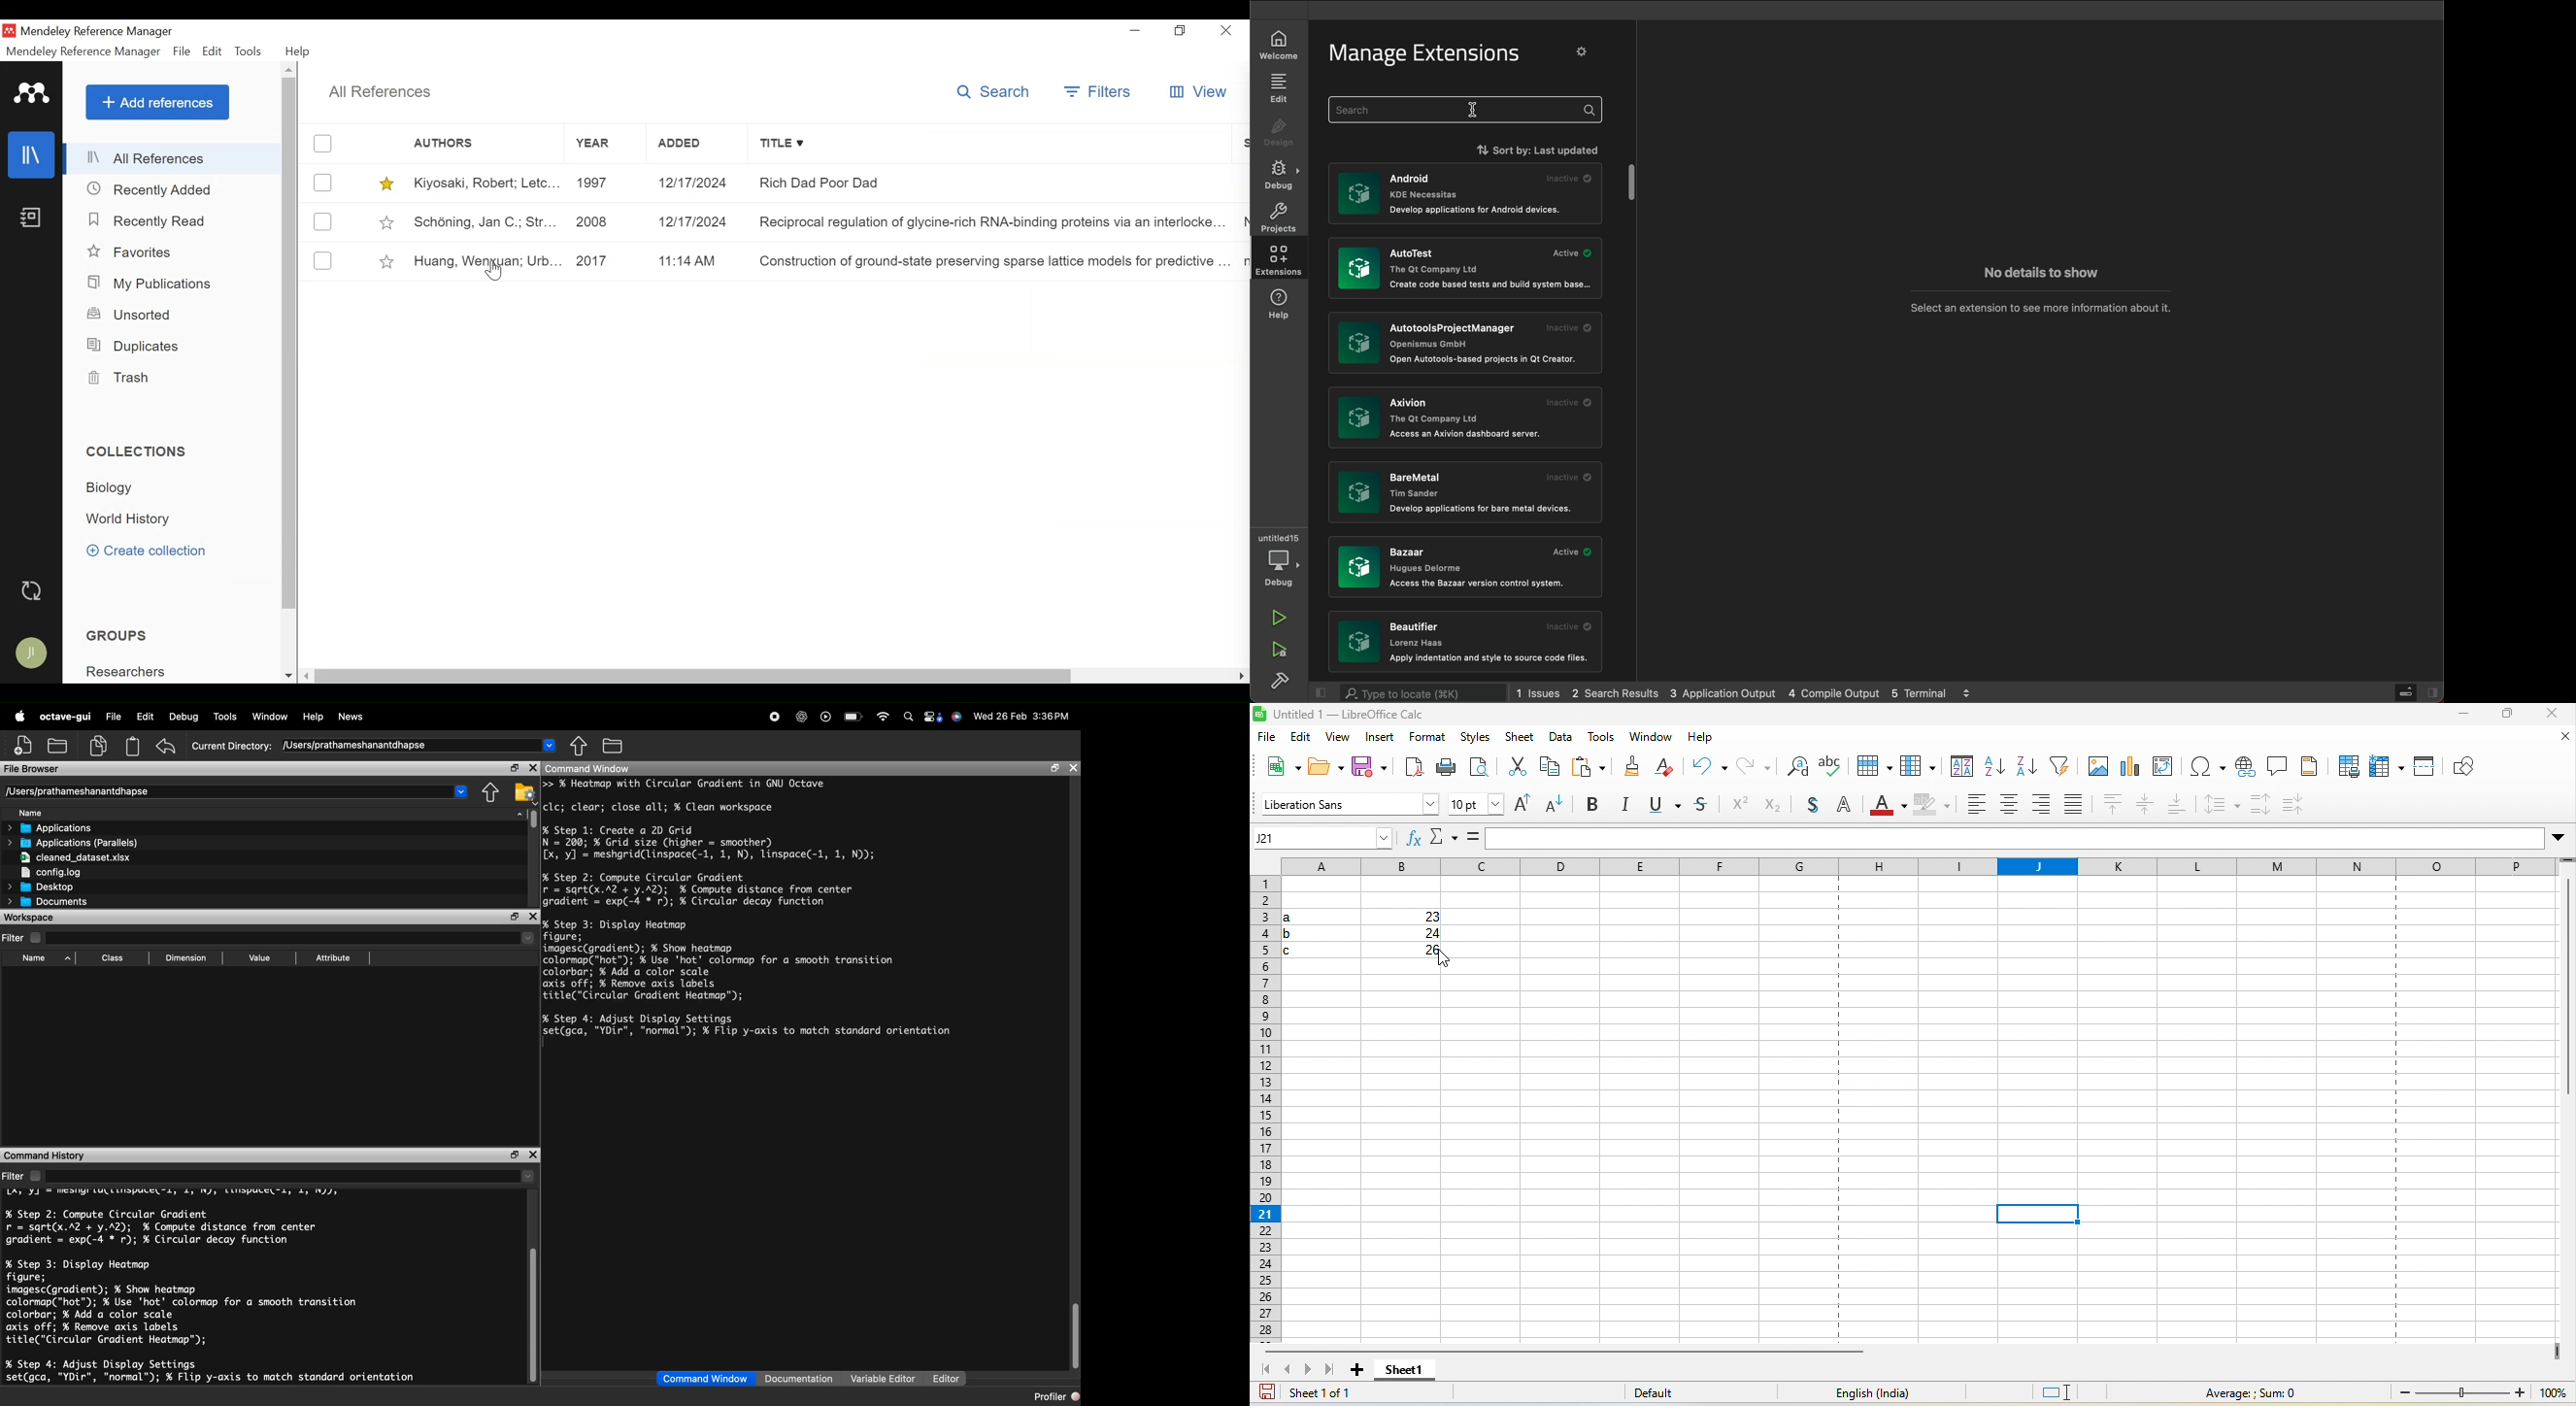 The image size is (2576, 1428). Describe the element at coordinates (33, 592) in the screenshot. I see `Sync` at that location.